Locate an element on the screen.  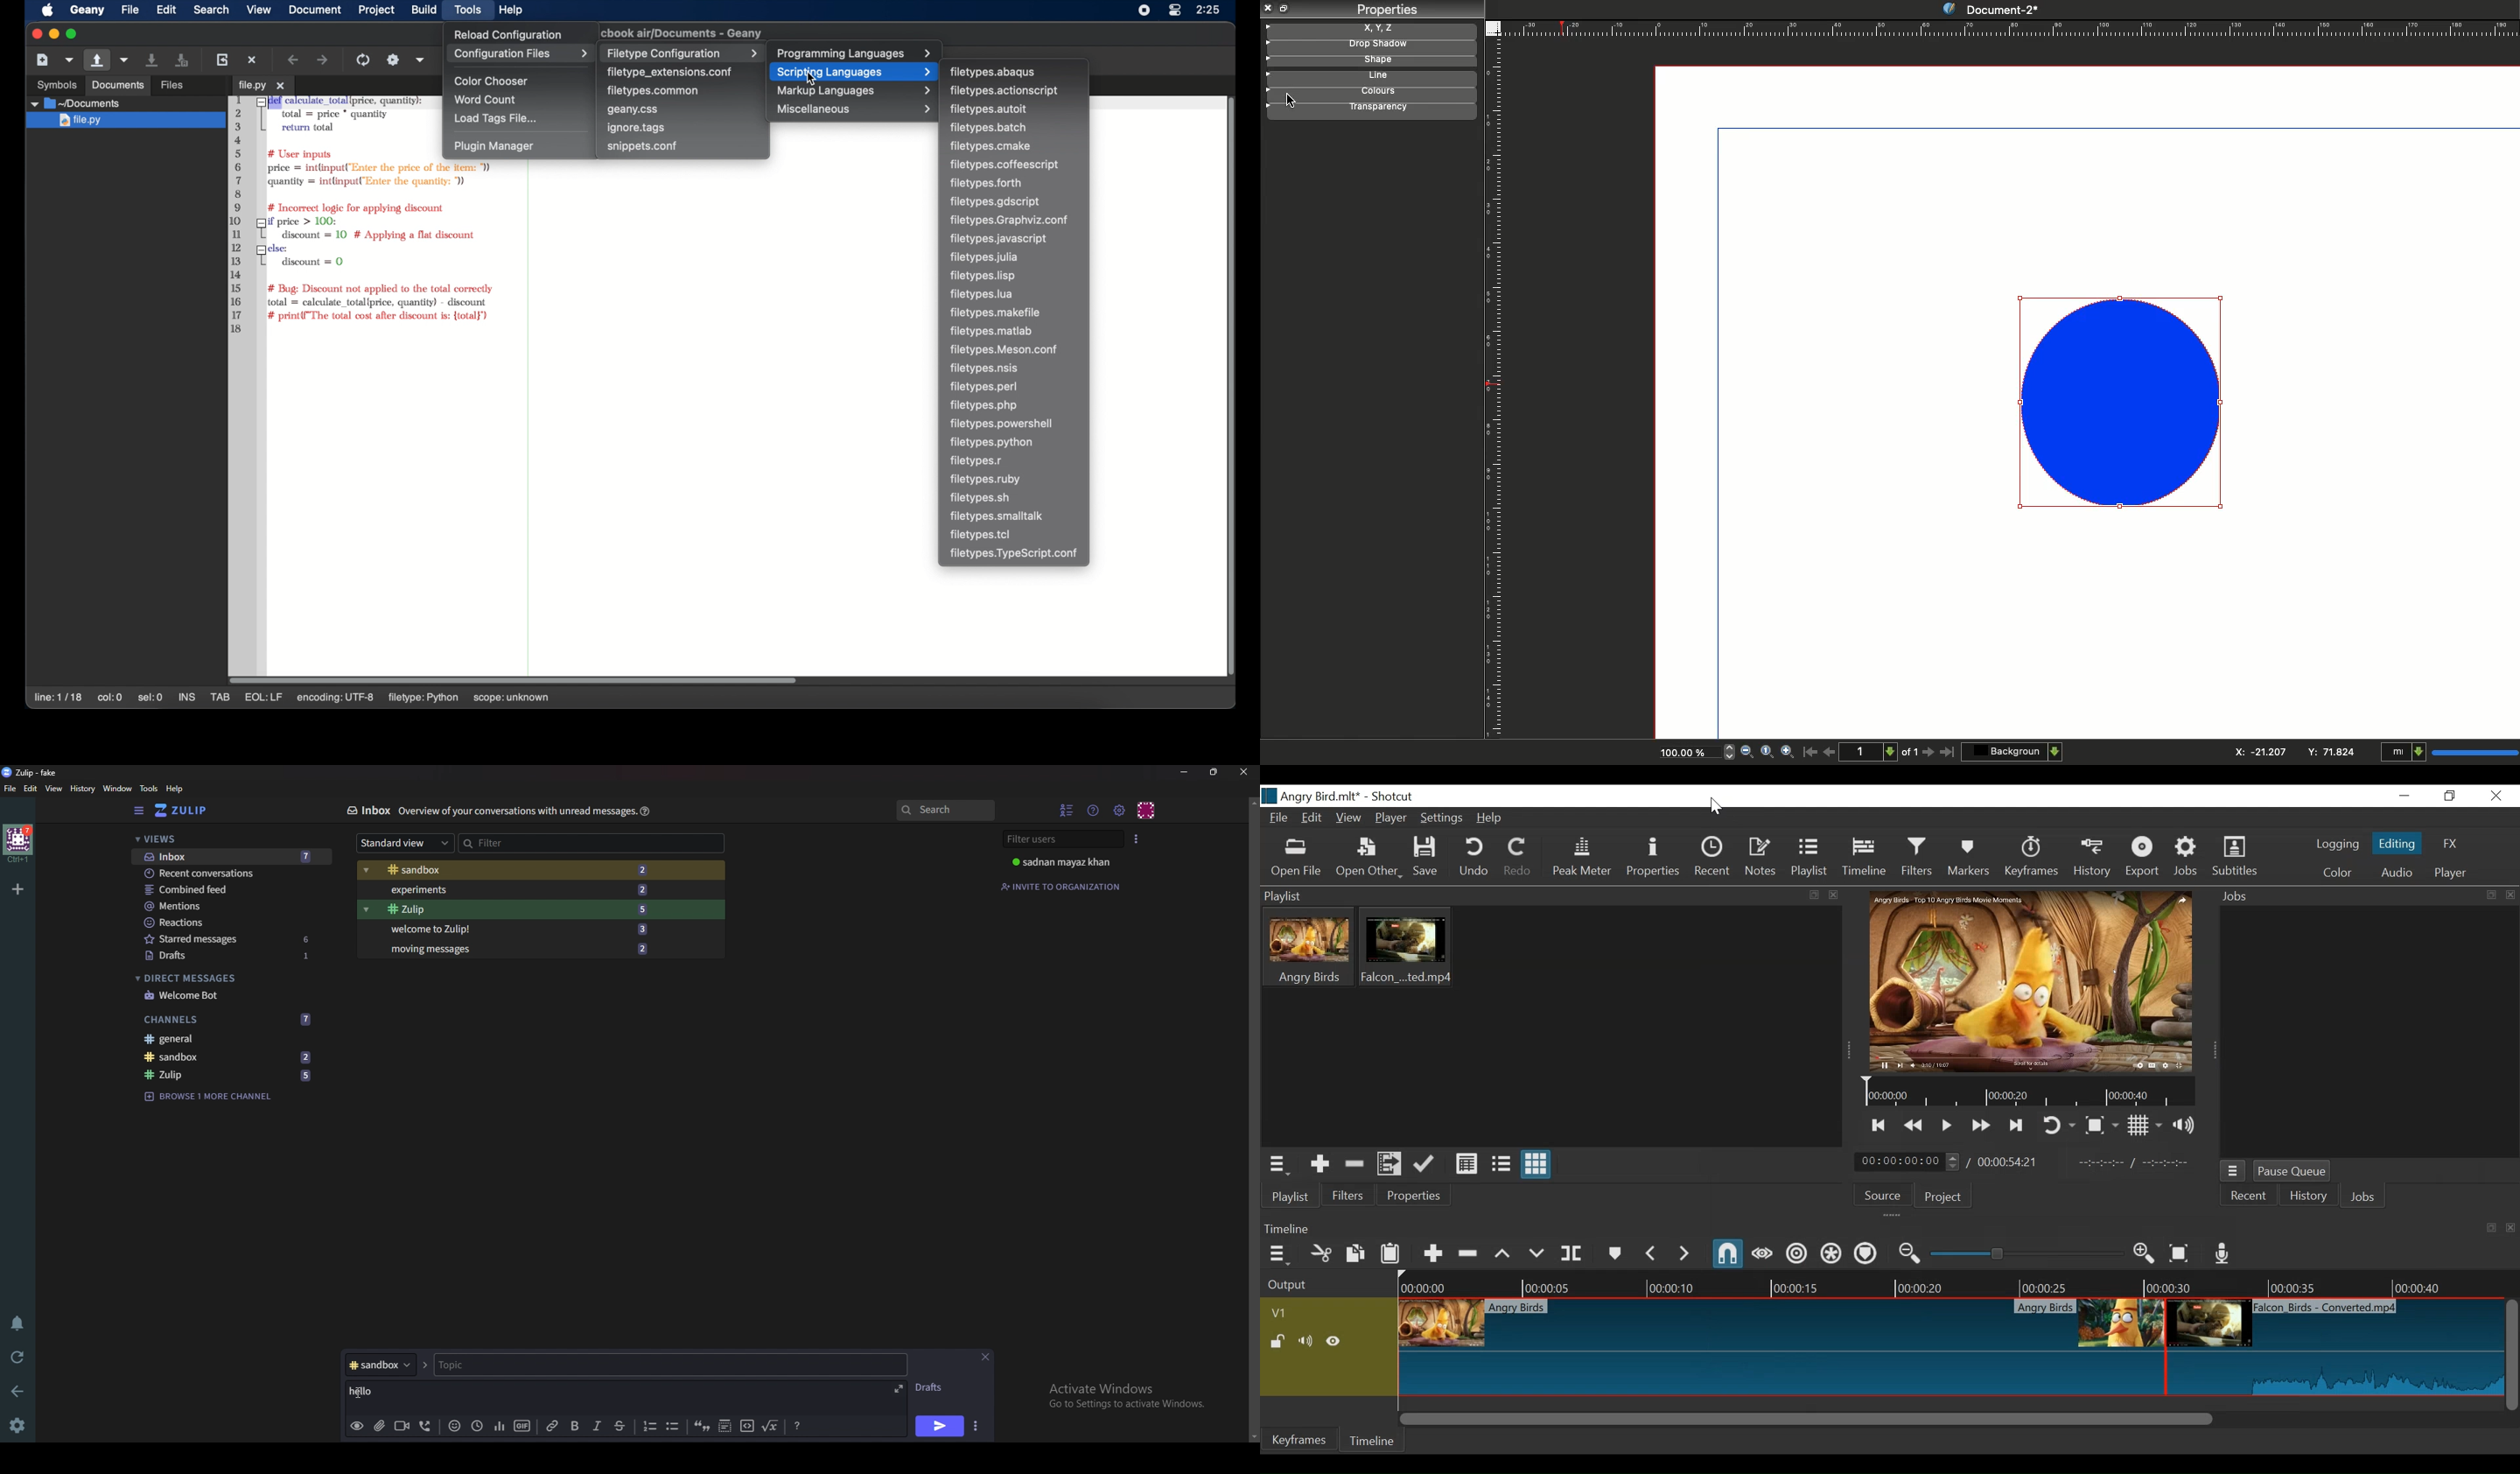
format message is located at coordinates (797, 1426).